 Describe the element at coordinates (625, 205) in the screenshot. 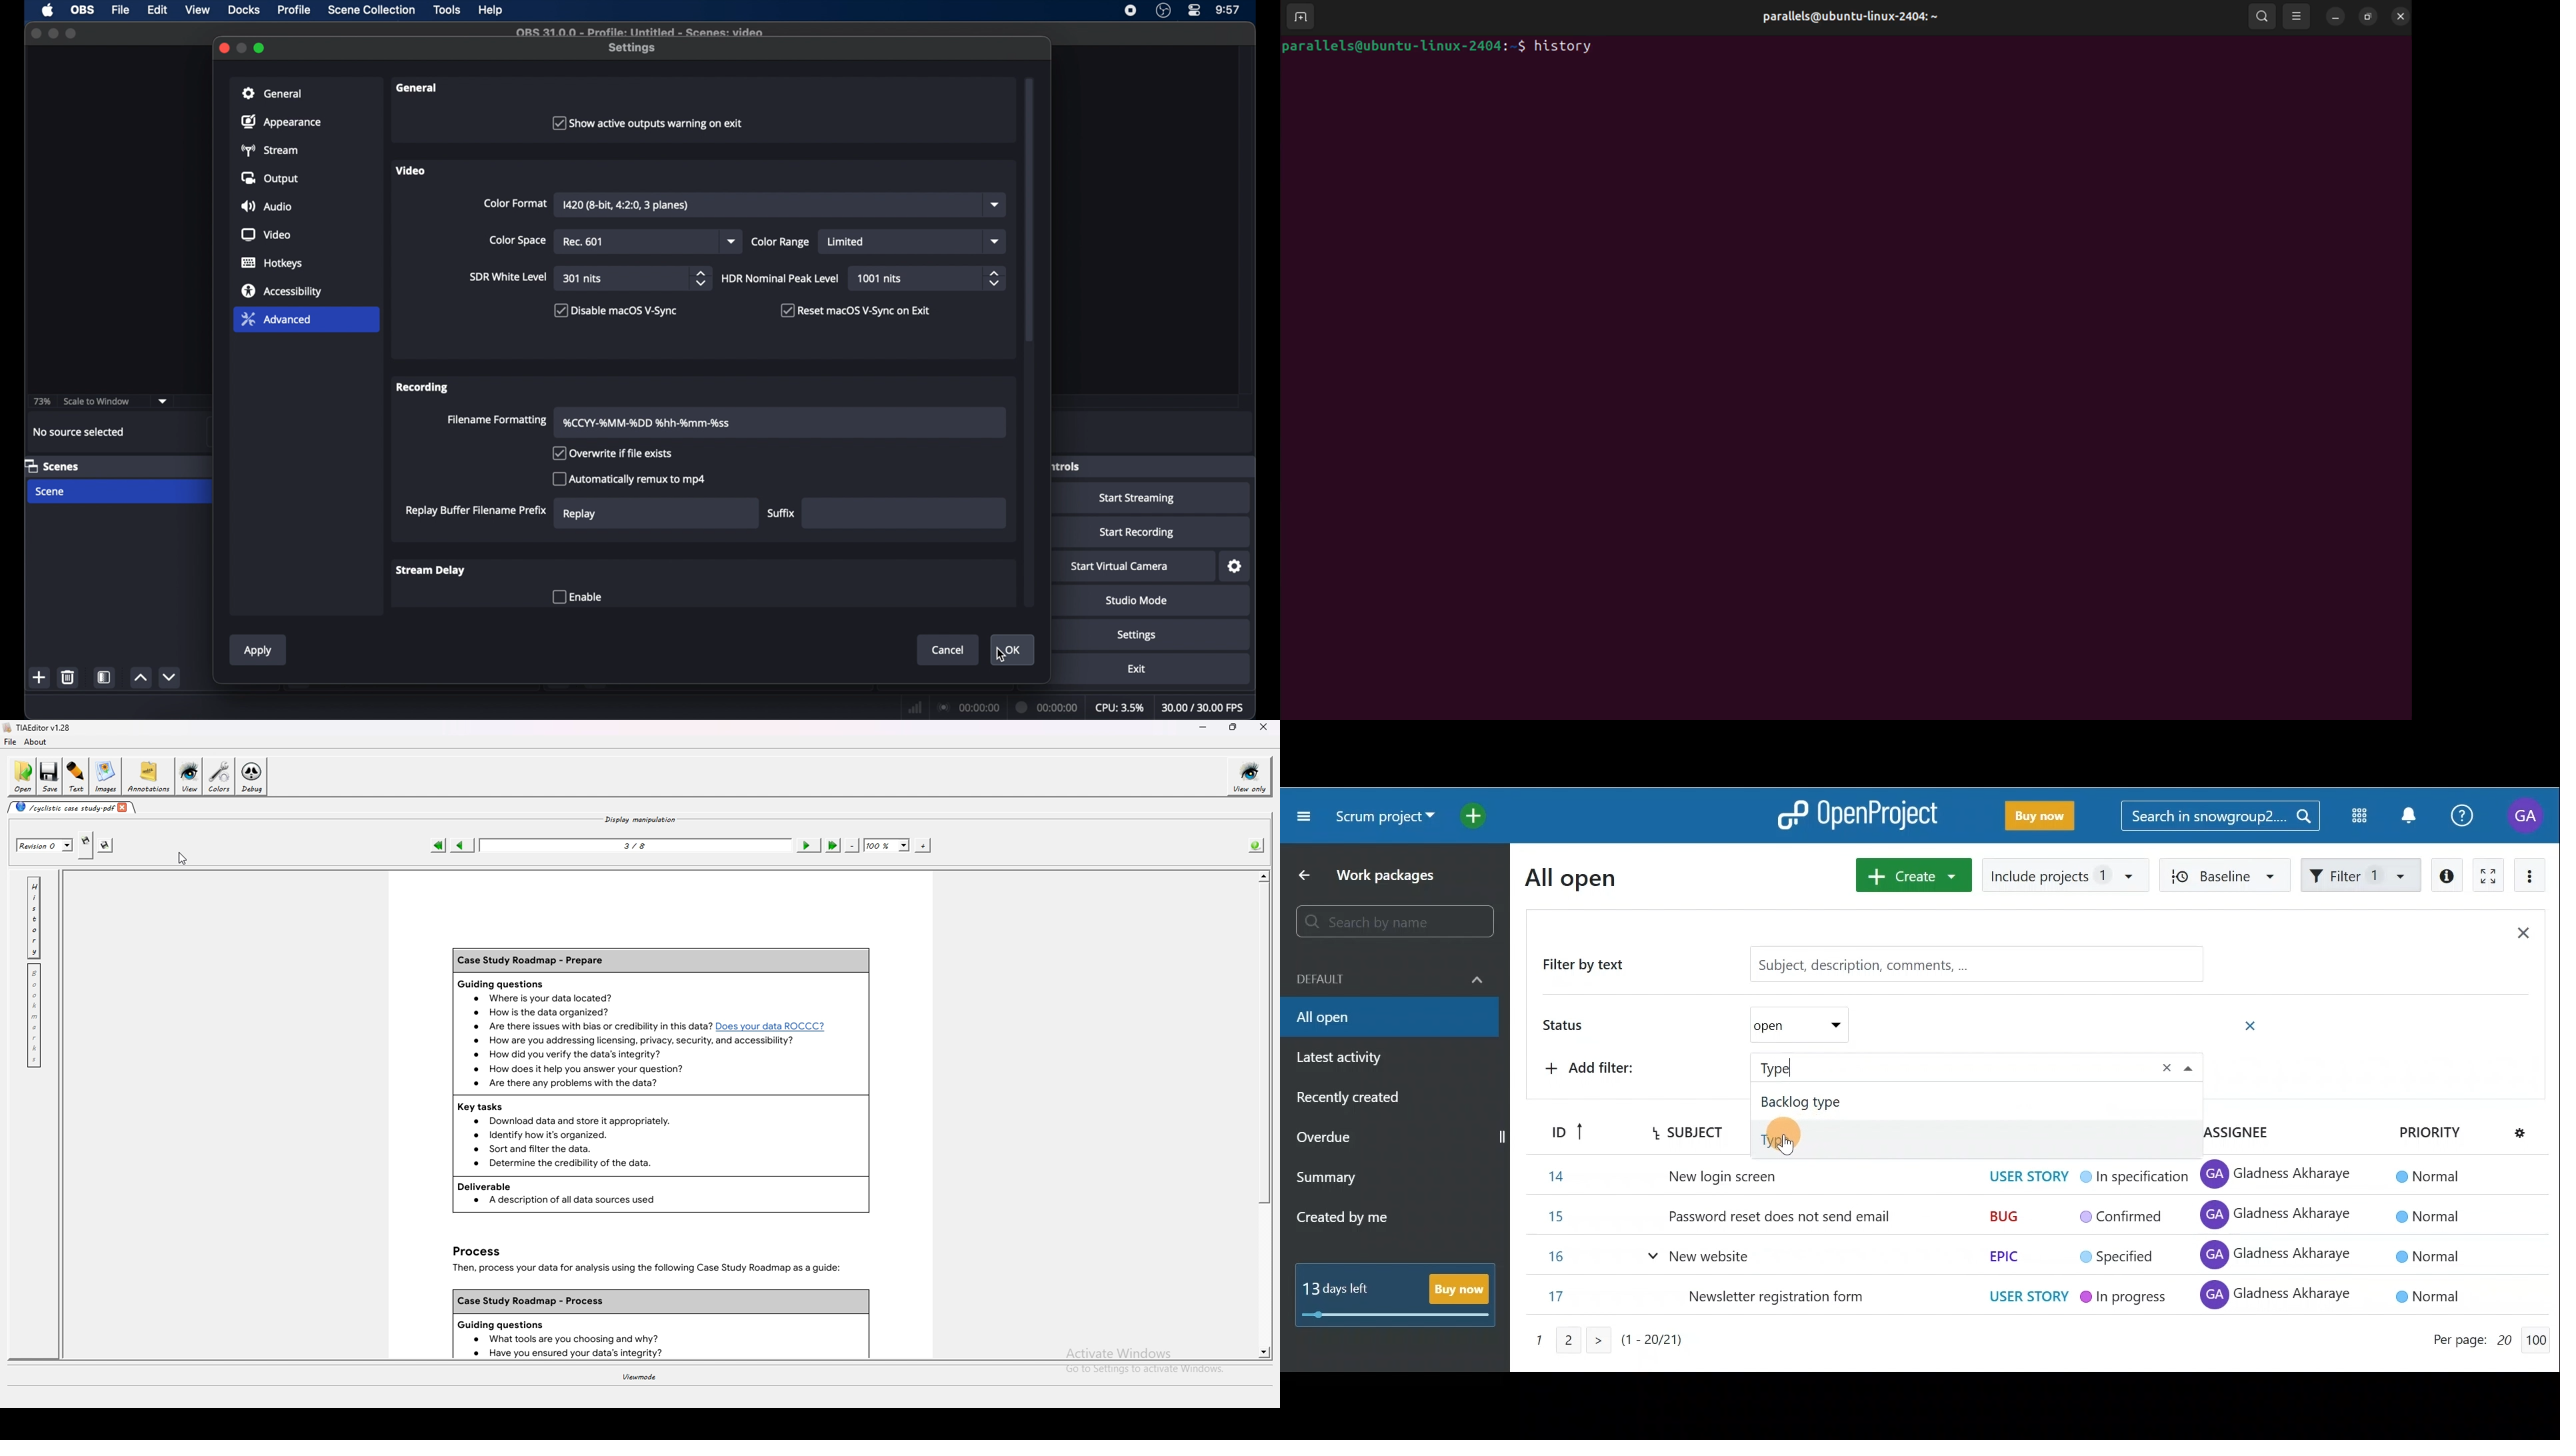

I see `I420` at that location.